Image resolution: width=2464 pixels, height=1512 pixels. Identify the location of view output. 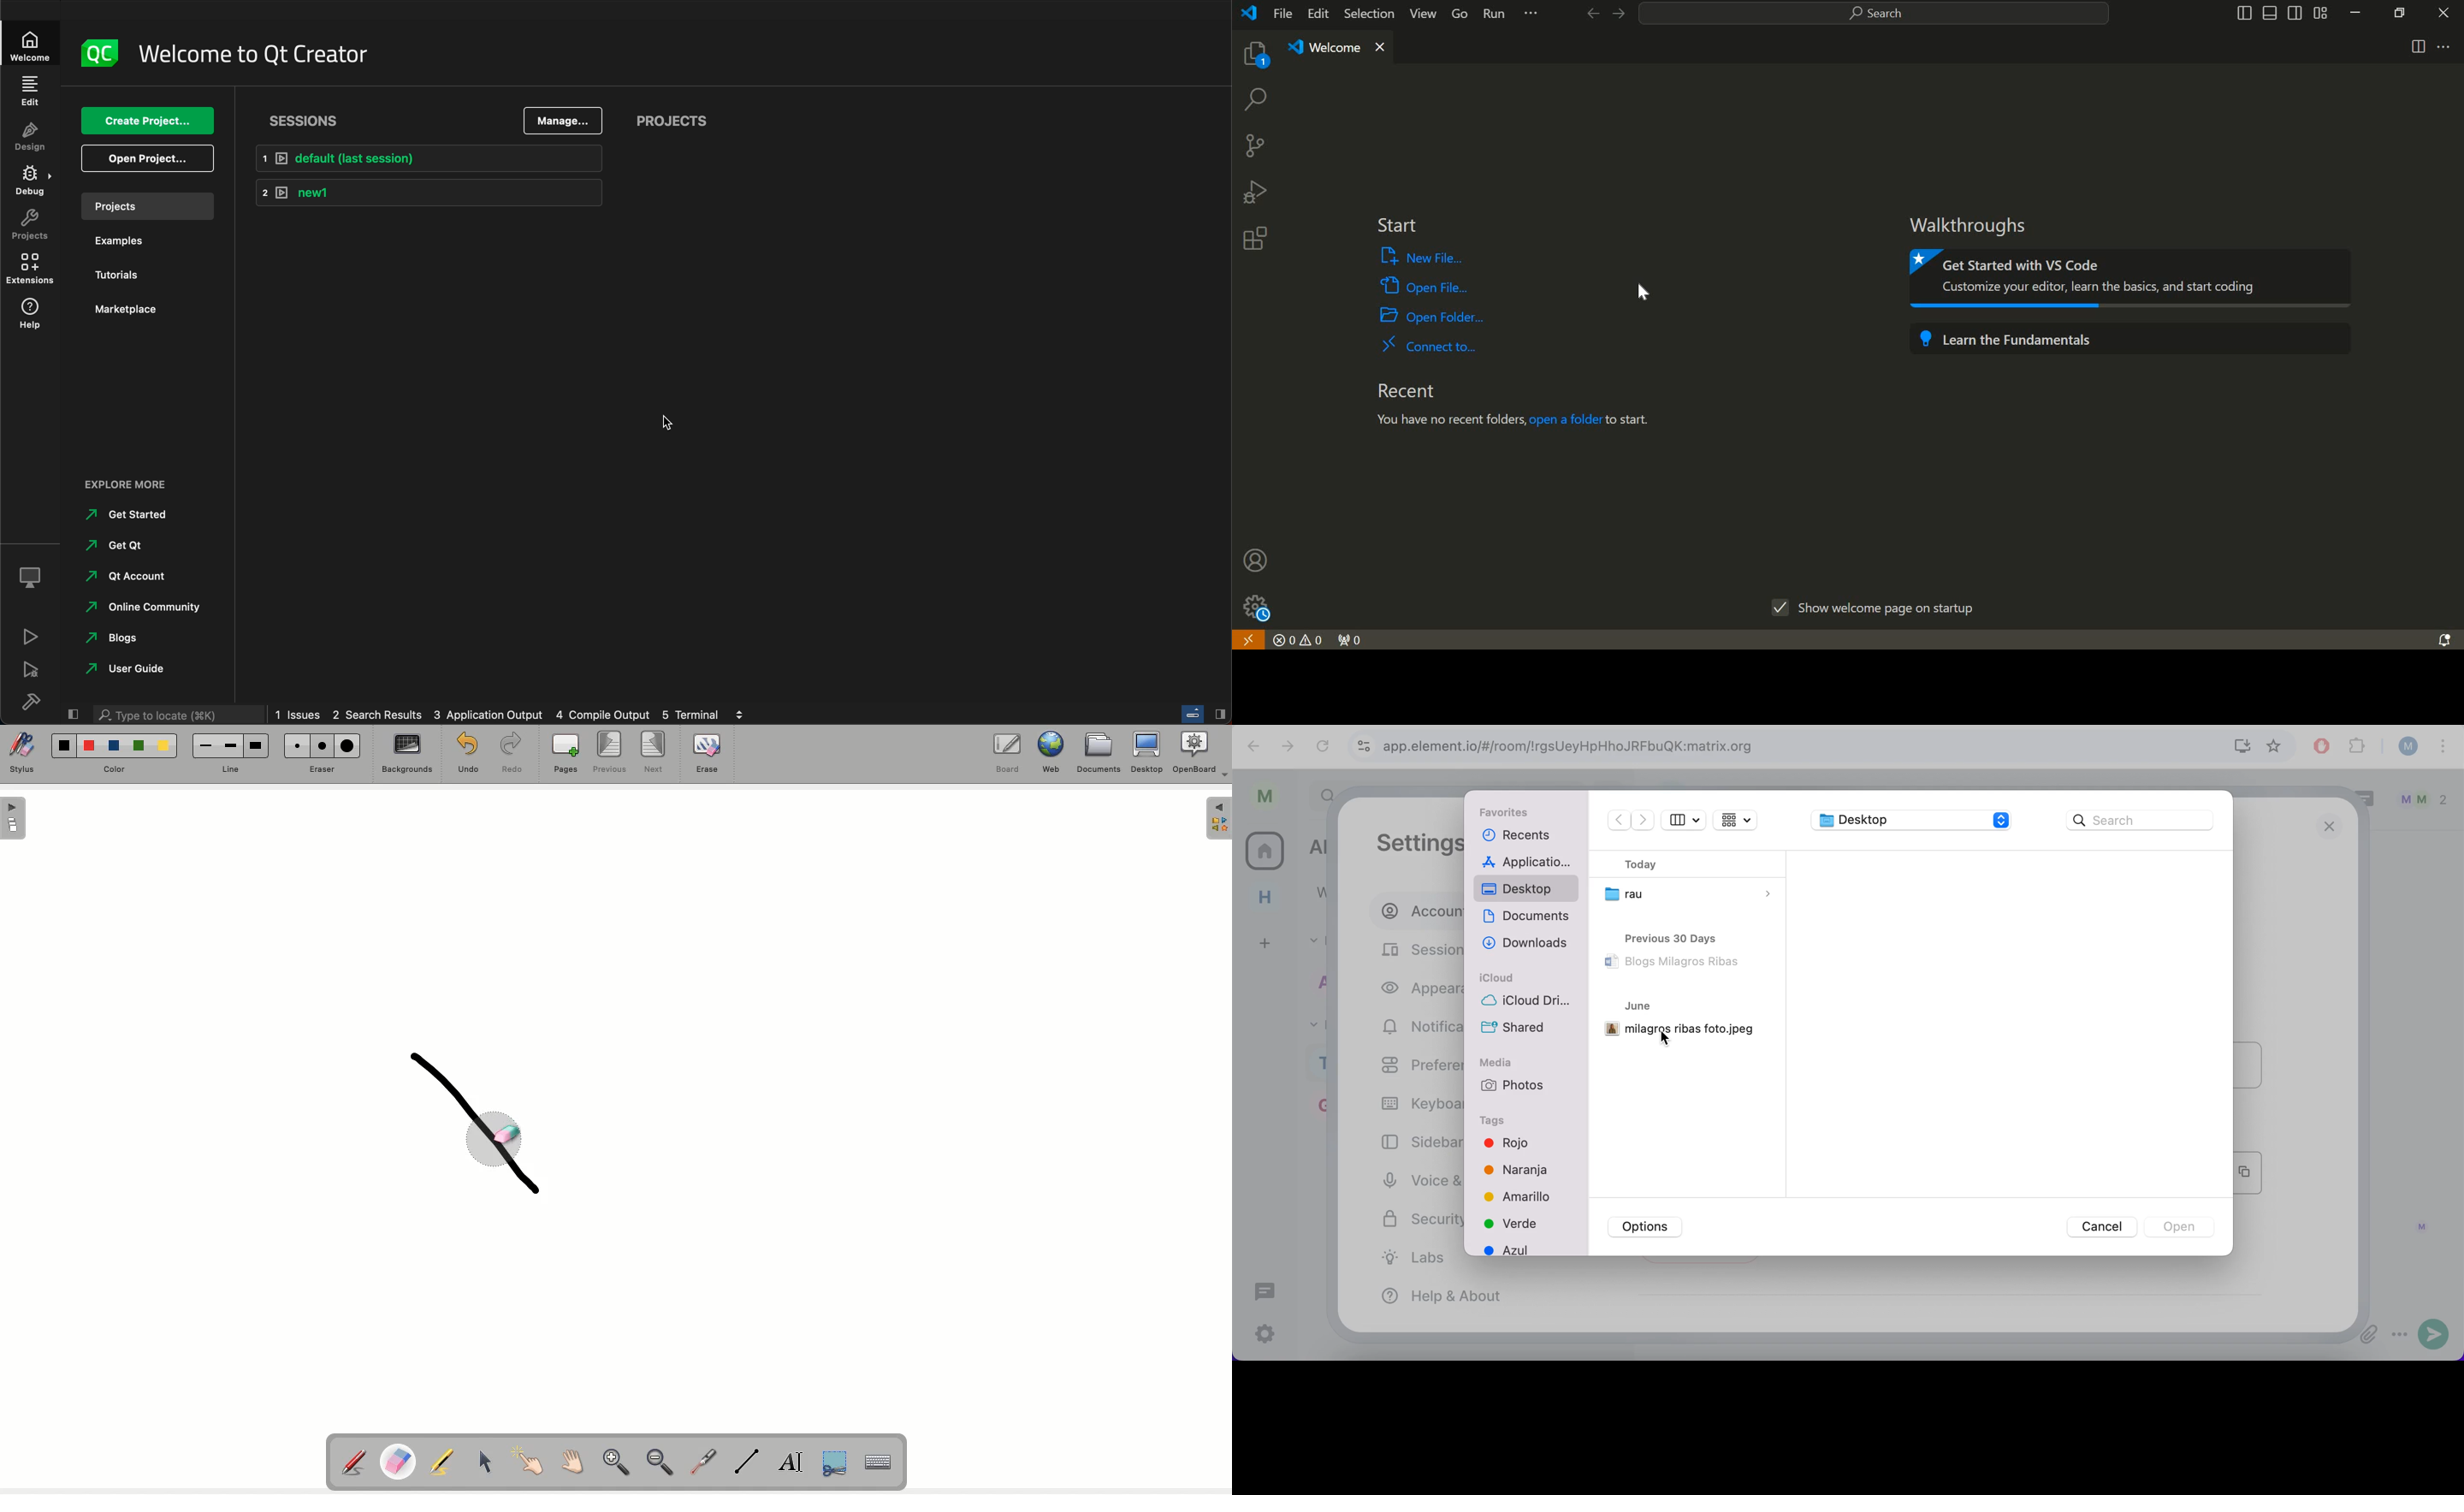
(740, 712).